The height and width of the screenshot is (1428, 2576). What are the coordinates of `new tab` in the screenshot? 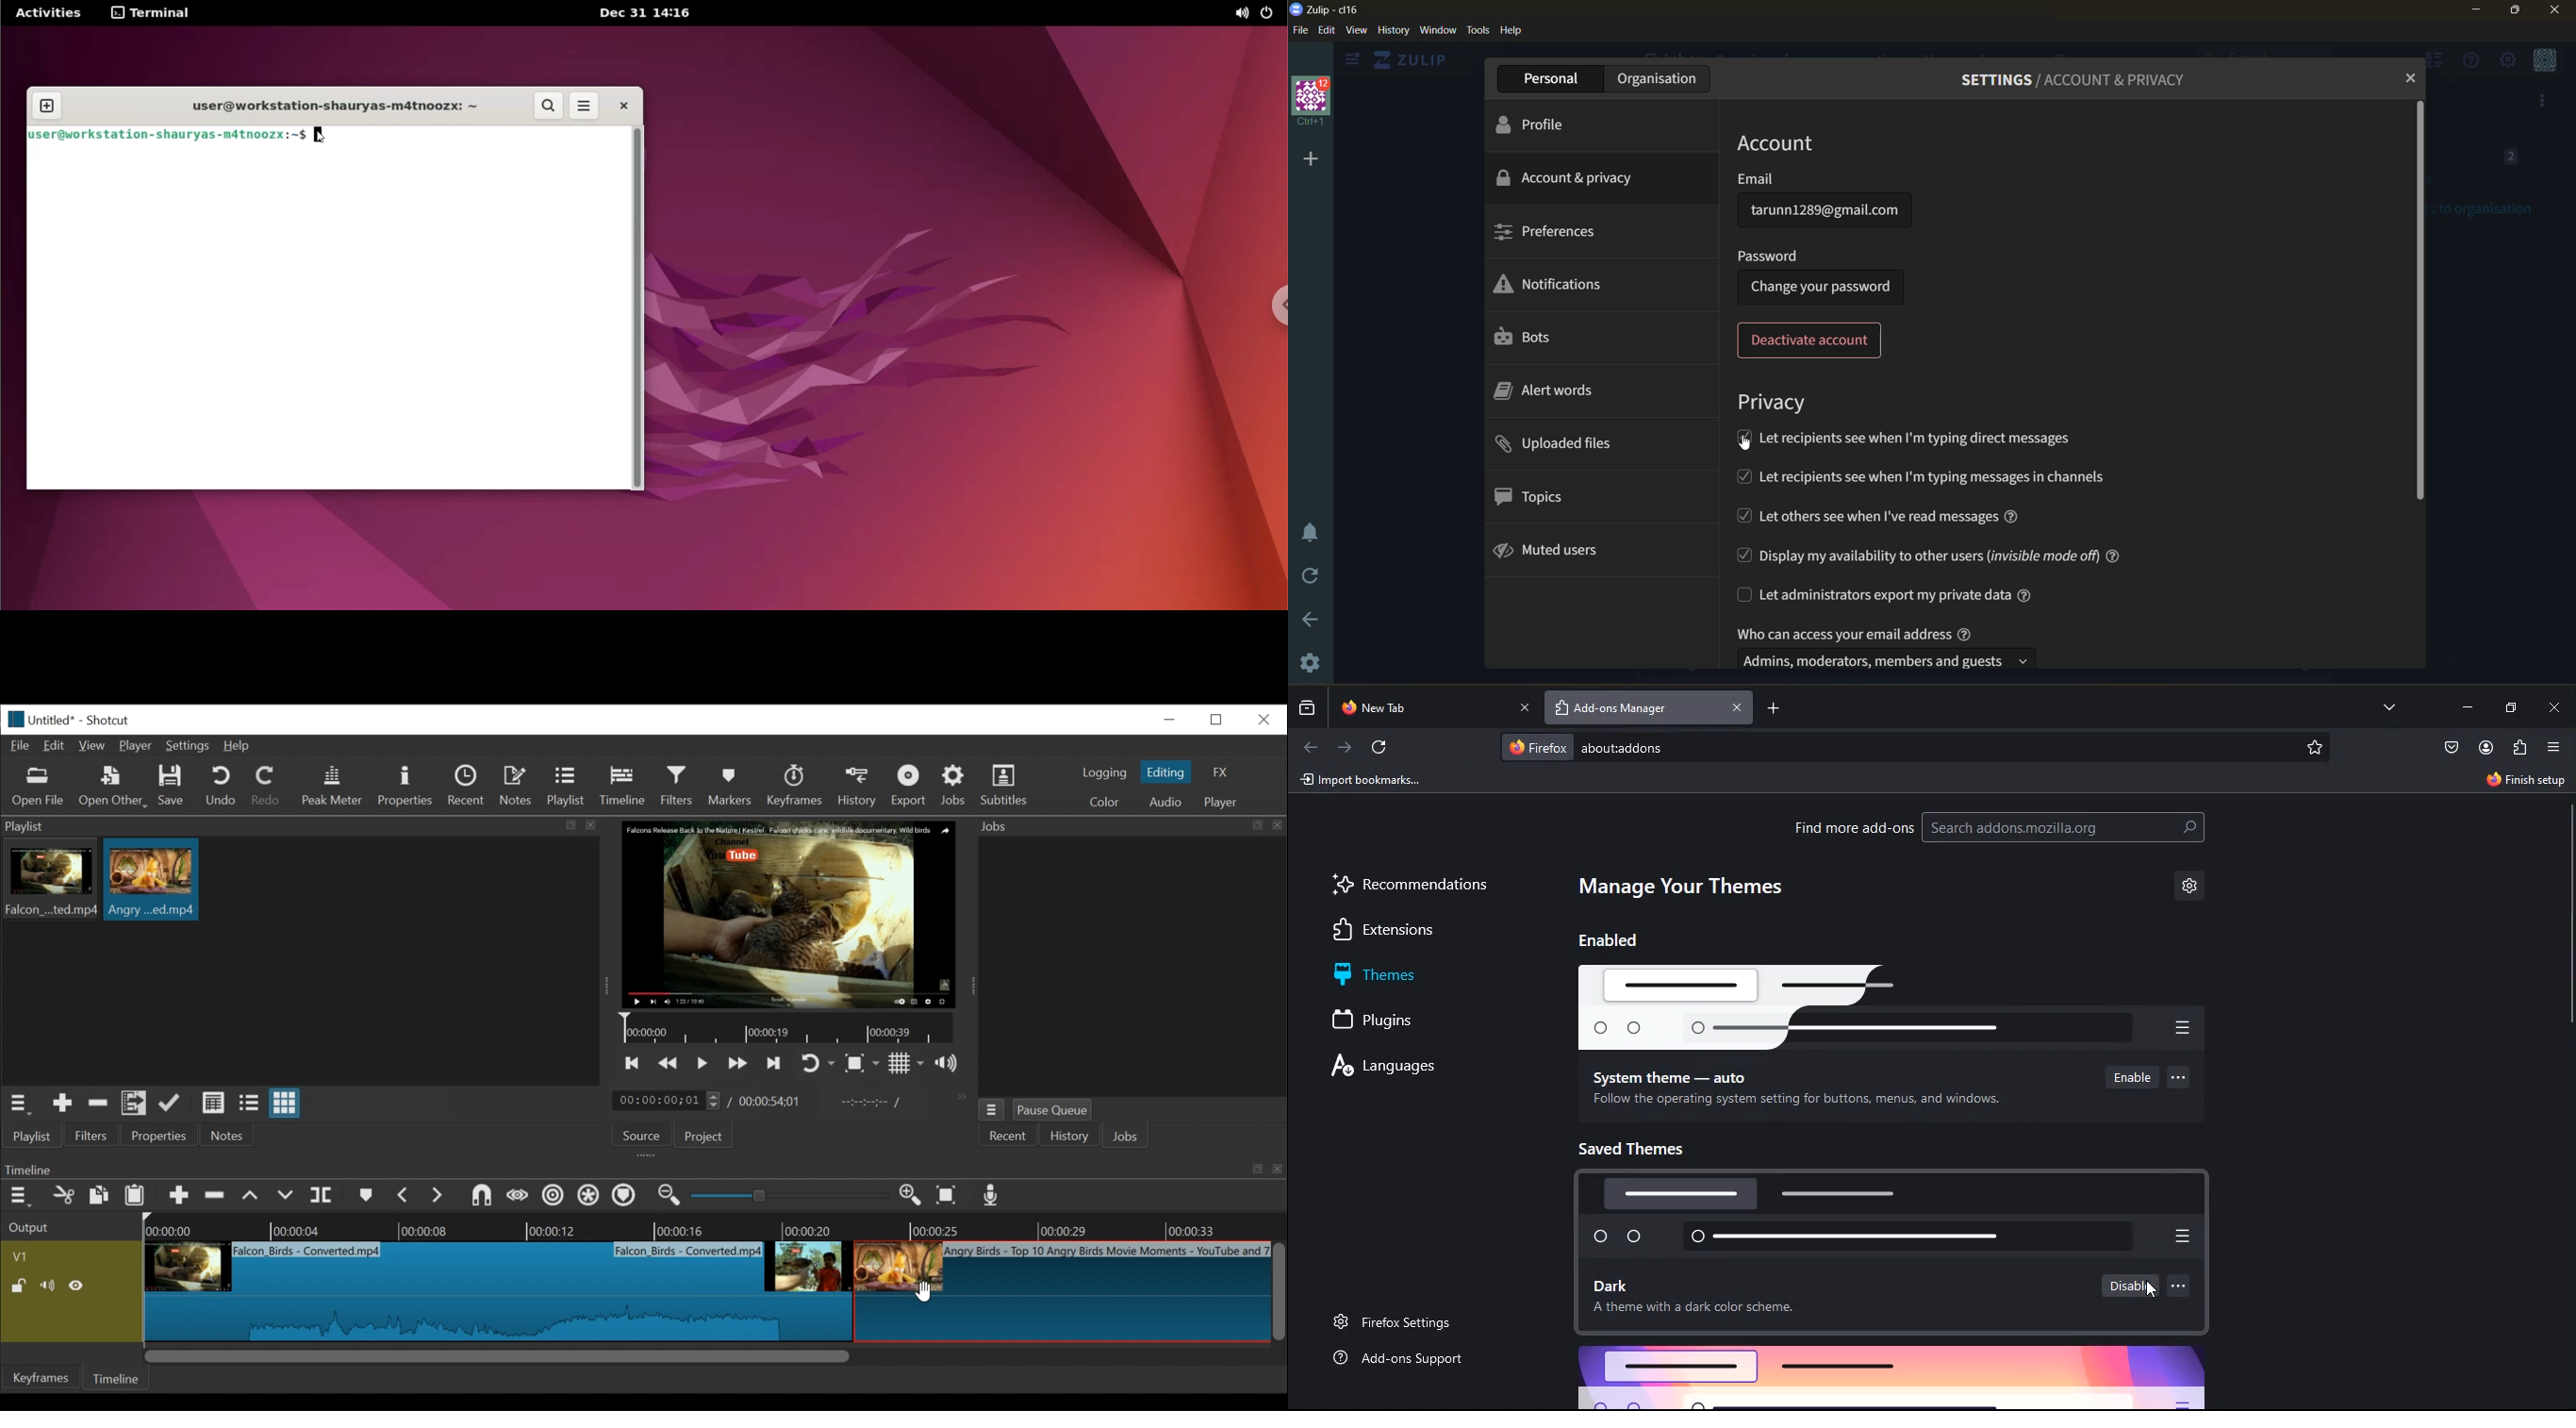 It's located at (1422, 707).